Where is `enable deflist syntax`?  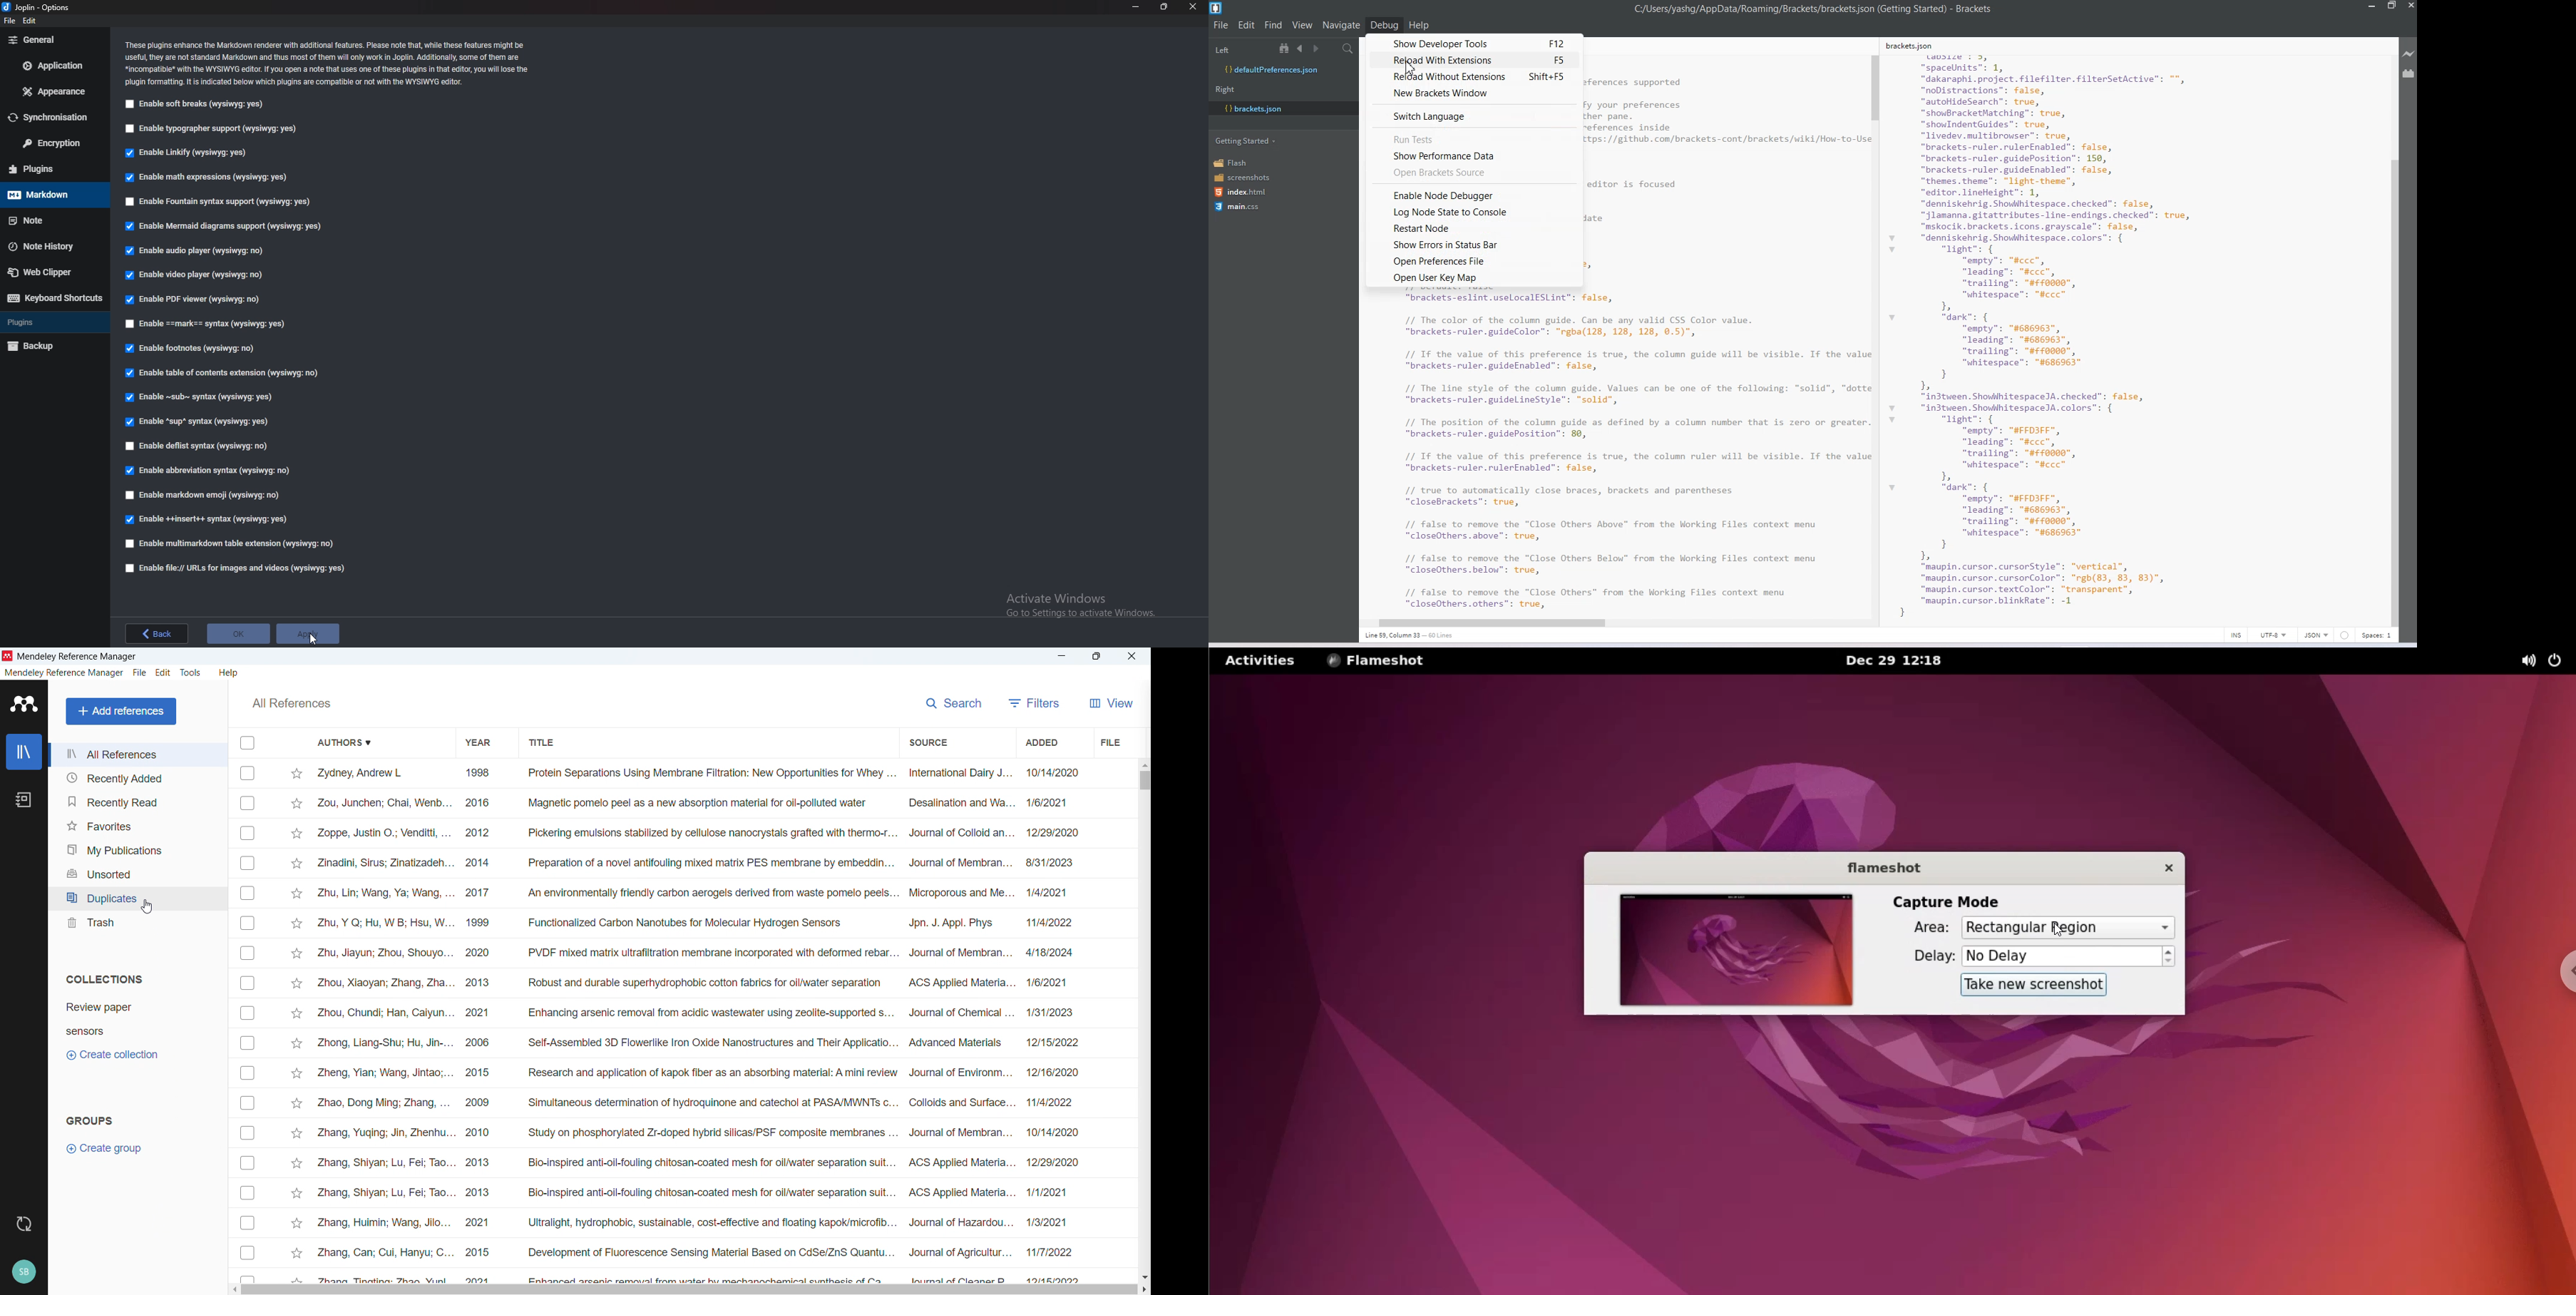
enable deflist syntax is located at coordinates (200, 447).